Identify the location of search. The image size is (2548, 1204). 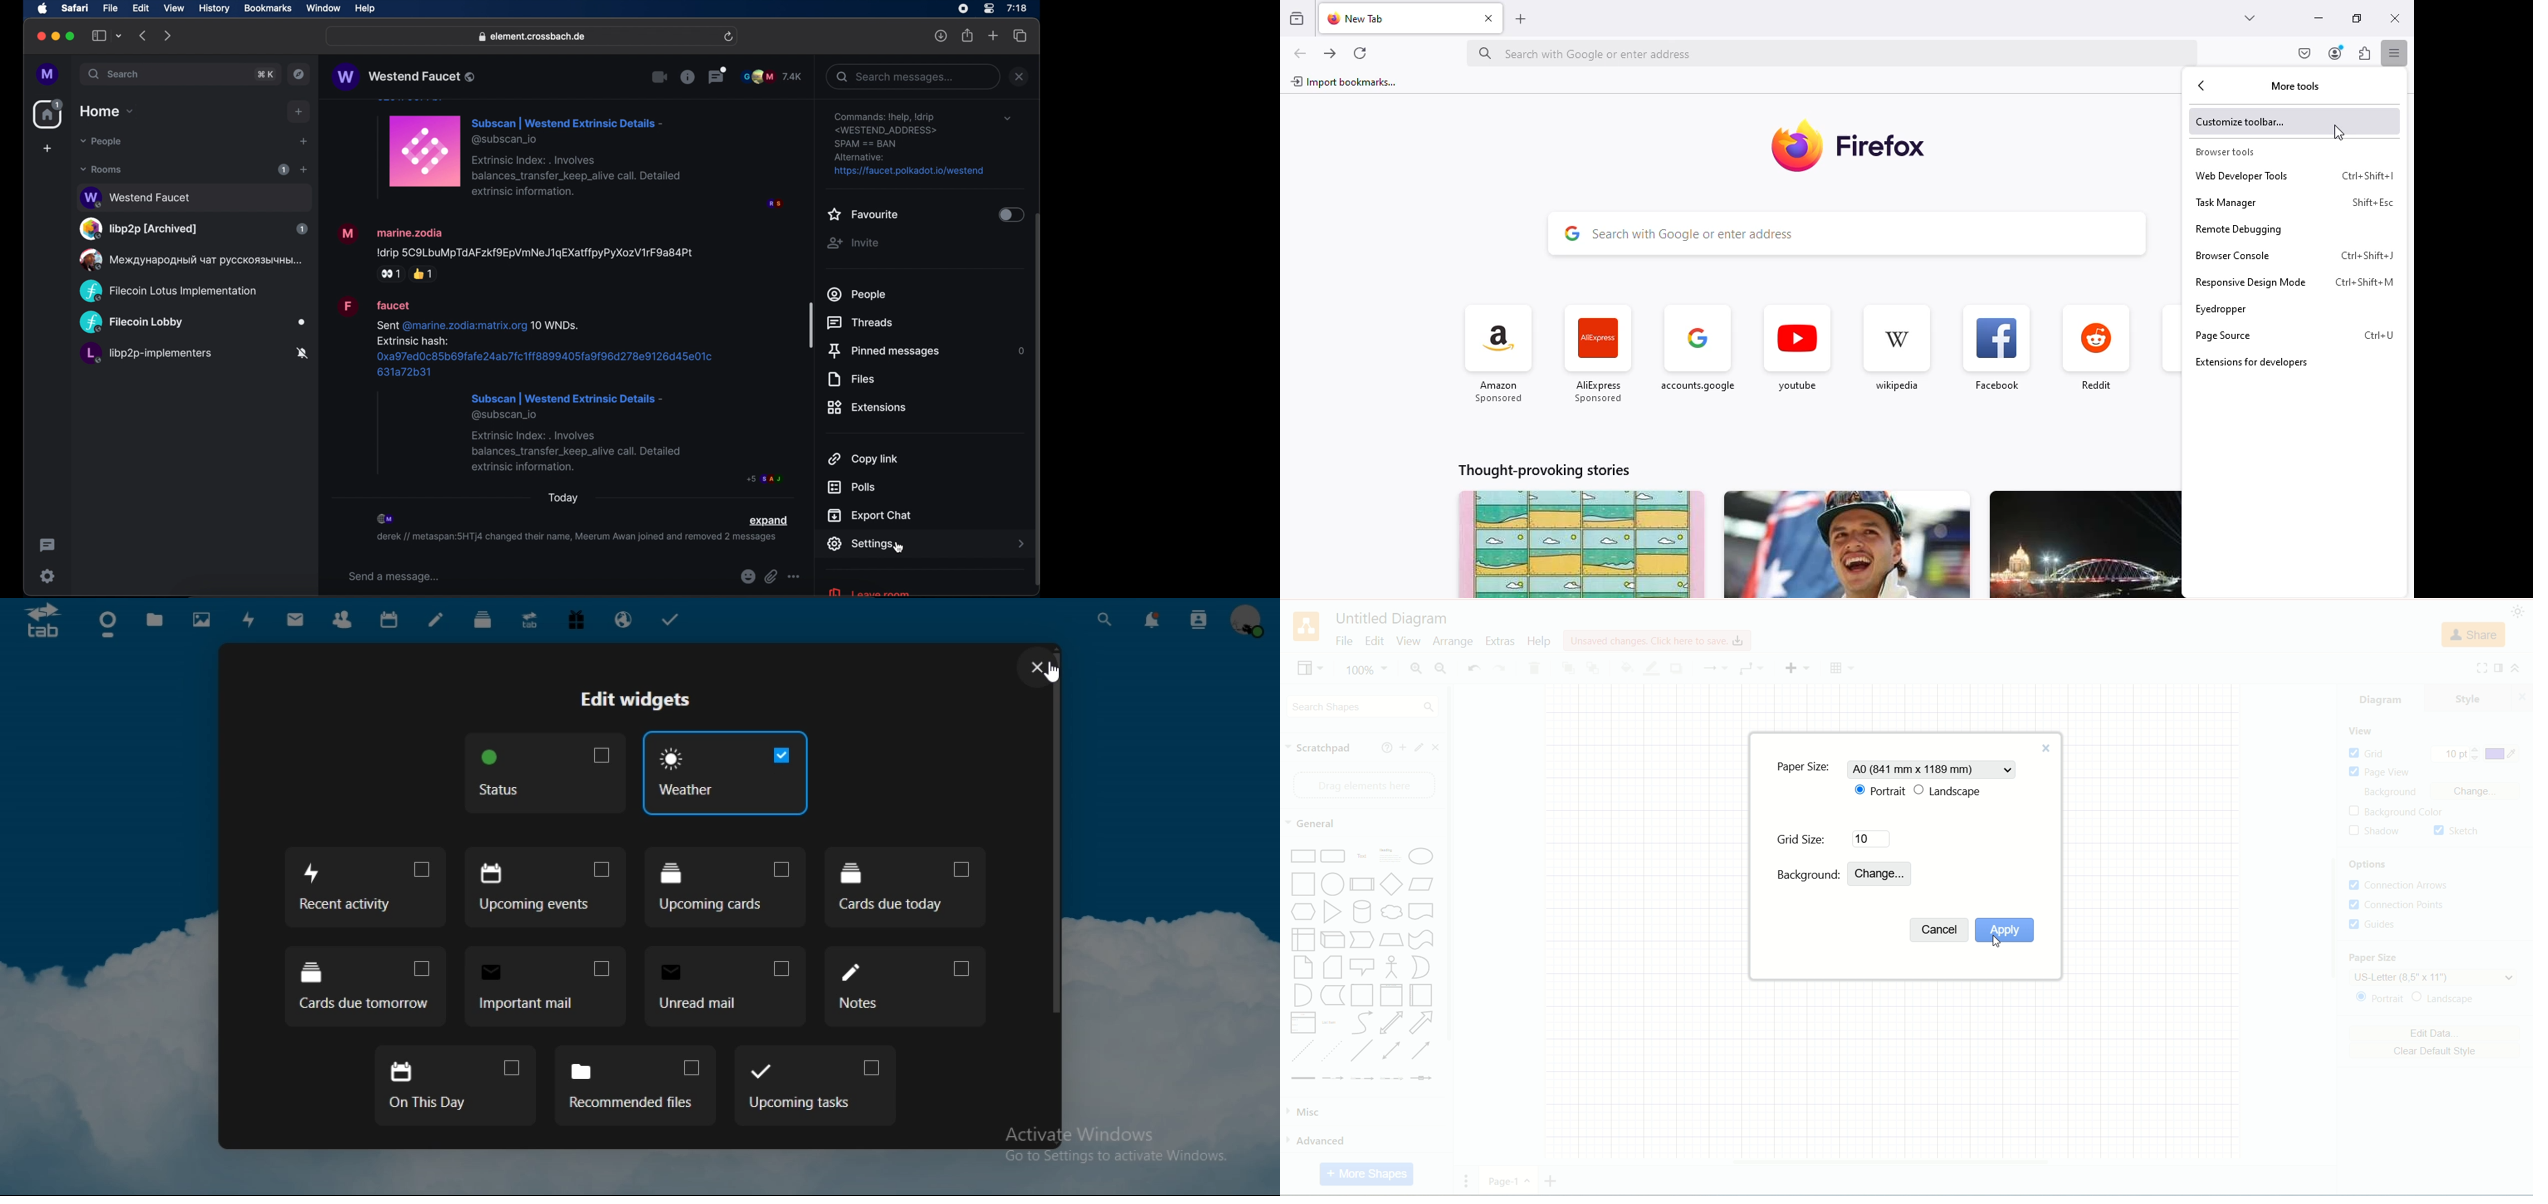
(1106, 621).